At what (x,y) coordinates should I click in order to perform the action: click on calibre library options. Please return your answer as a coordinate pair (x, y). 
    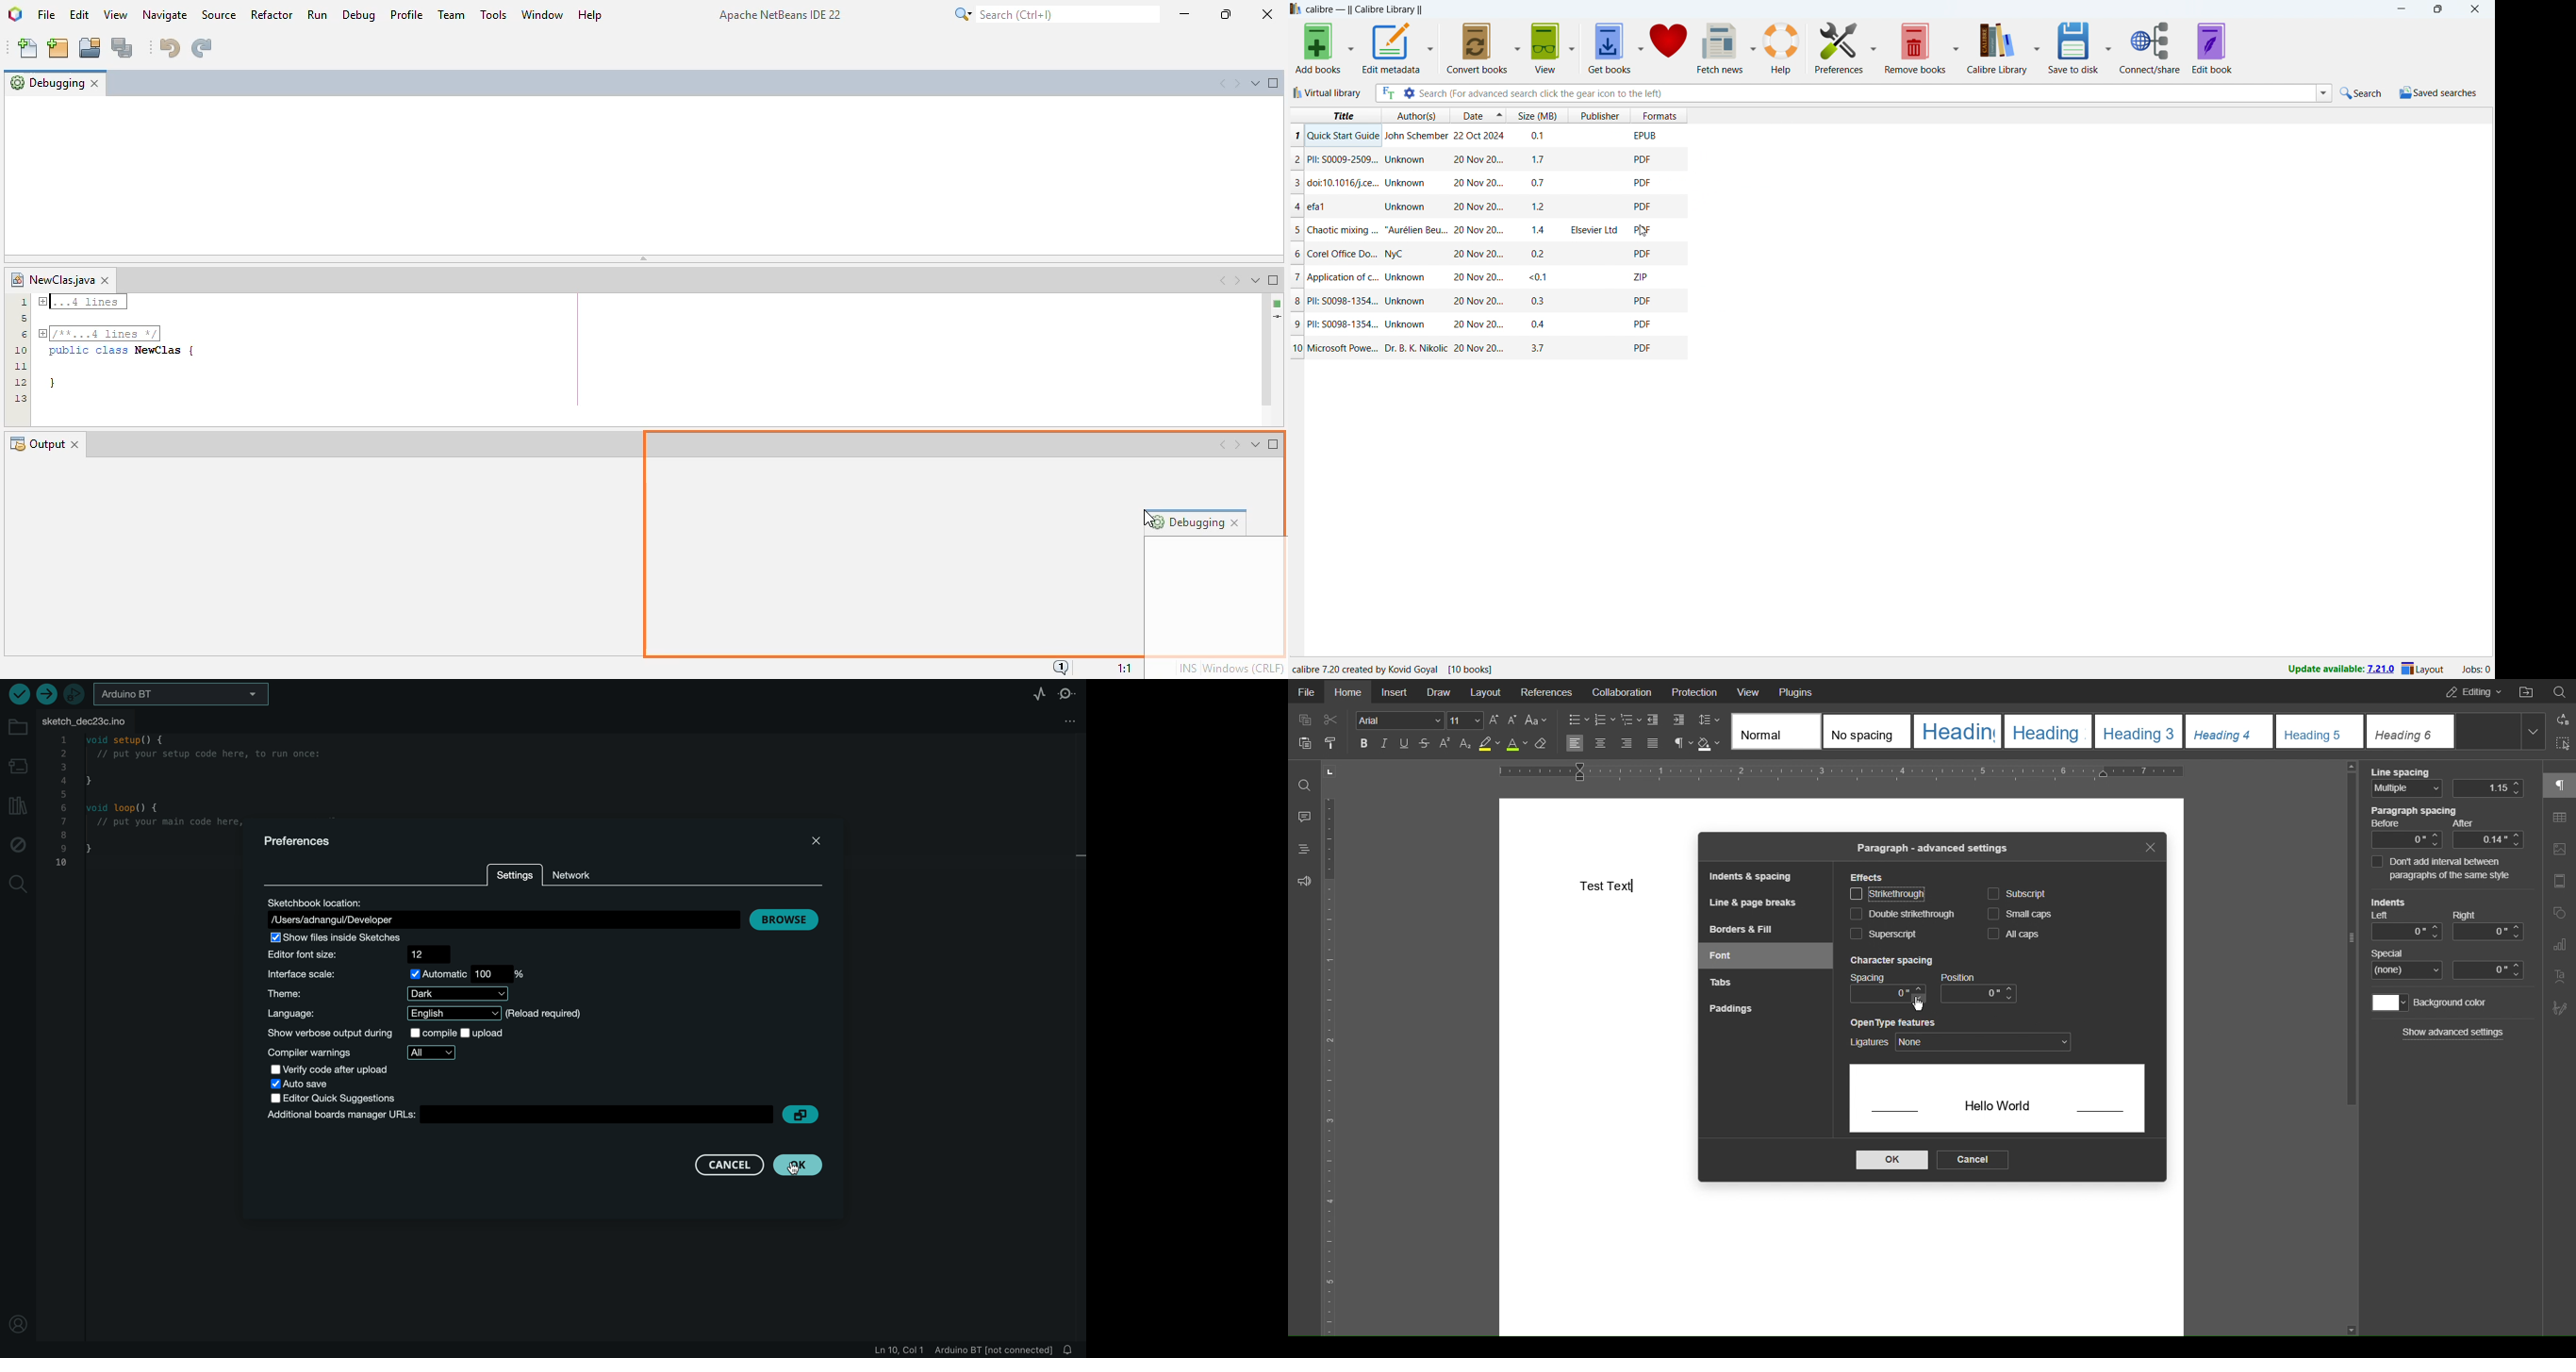
    Looking at the image, I should click on (2038, 48).